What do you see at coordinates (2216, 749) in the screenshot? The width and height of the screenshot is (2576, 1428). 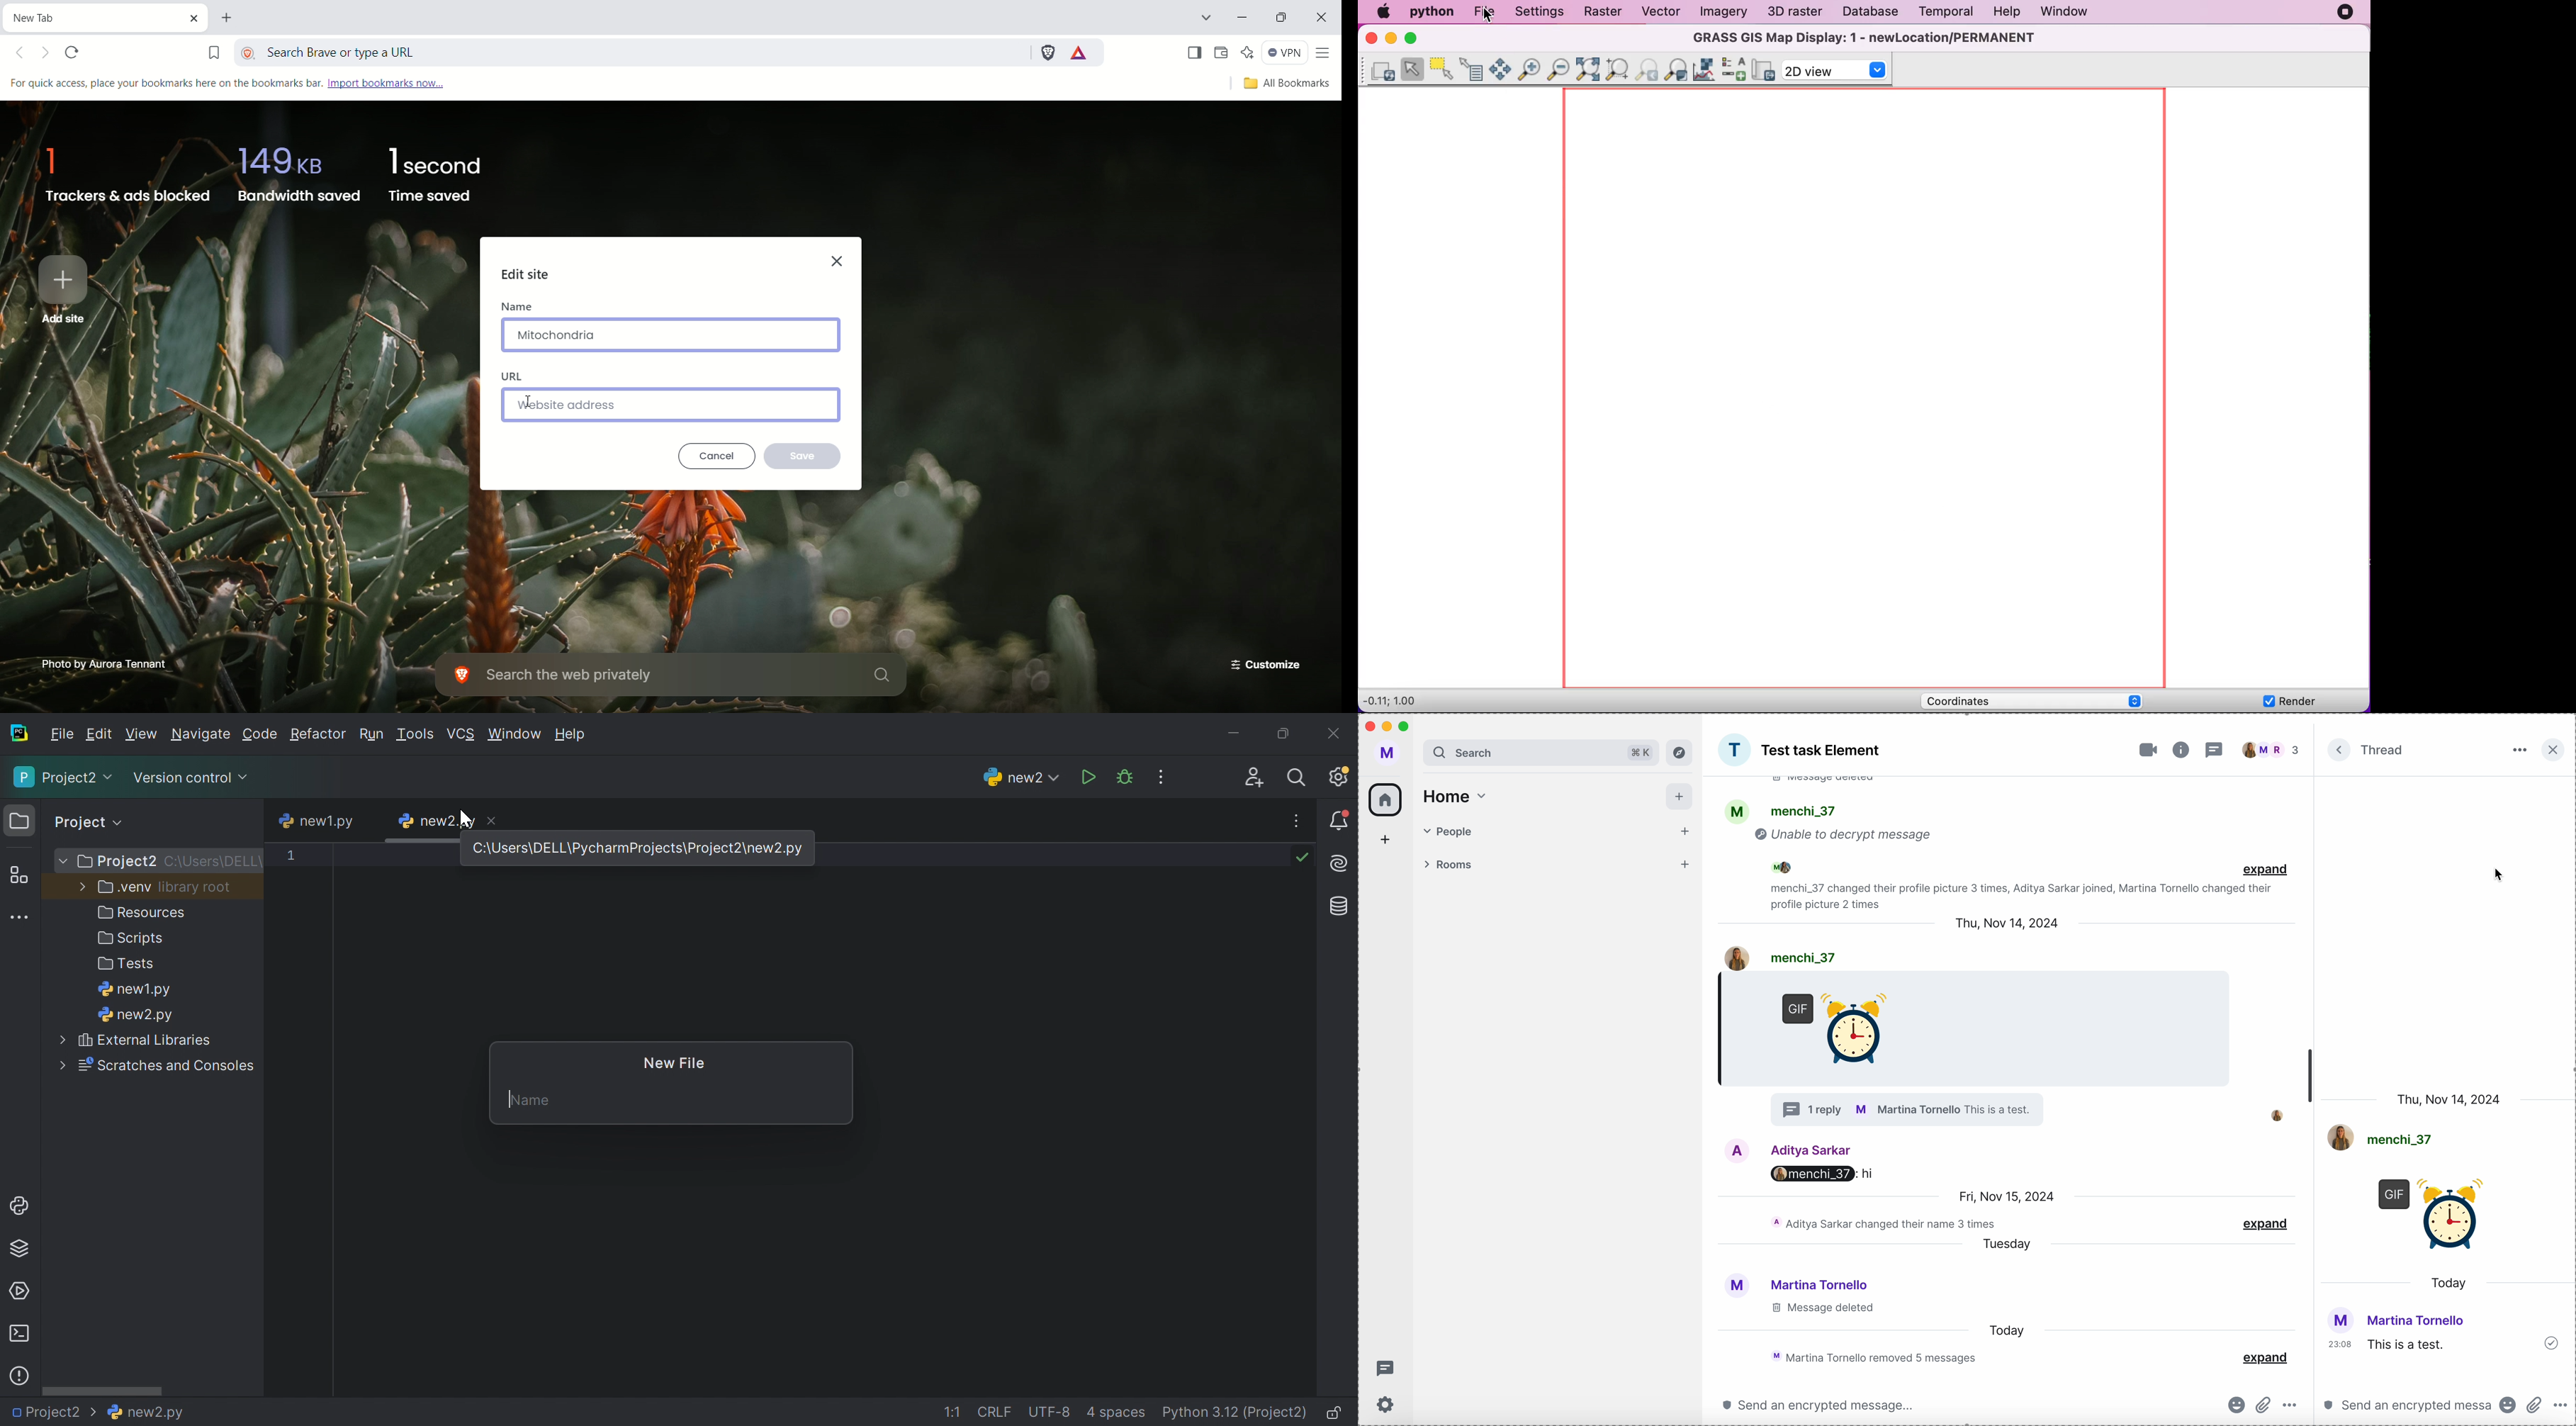 I see `threads` at bounding box center [2216, 749].